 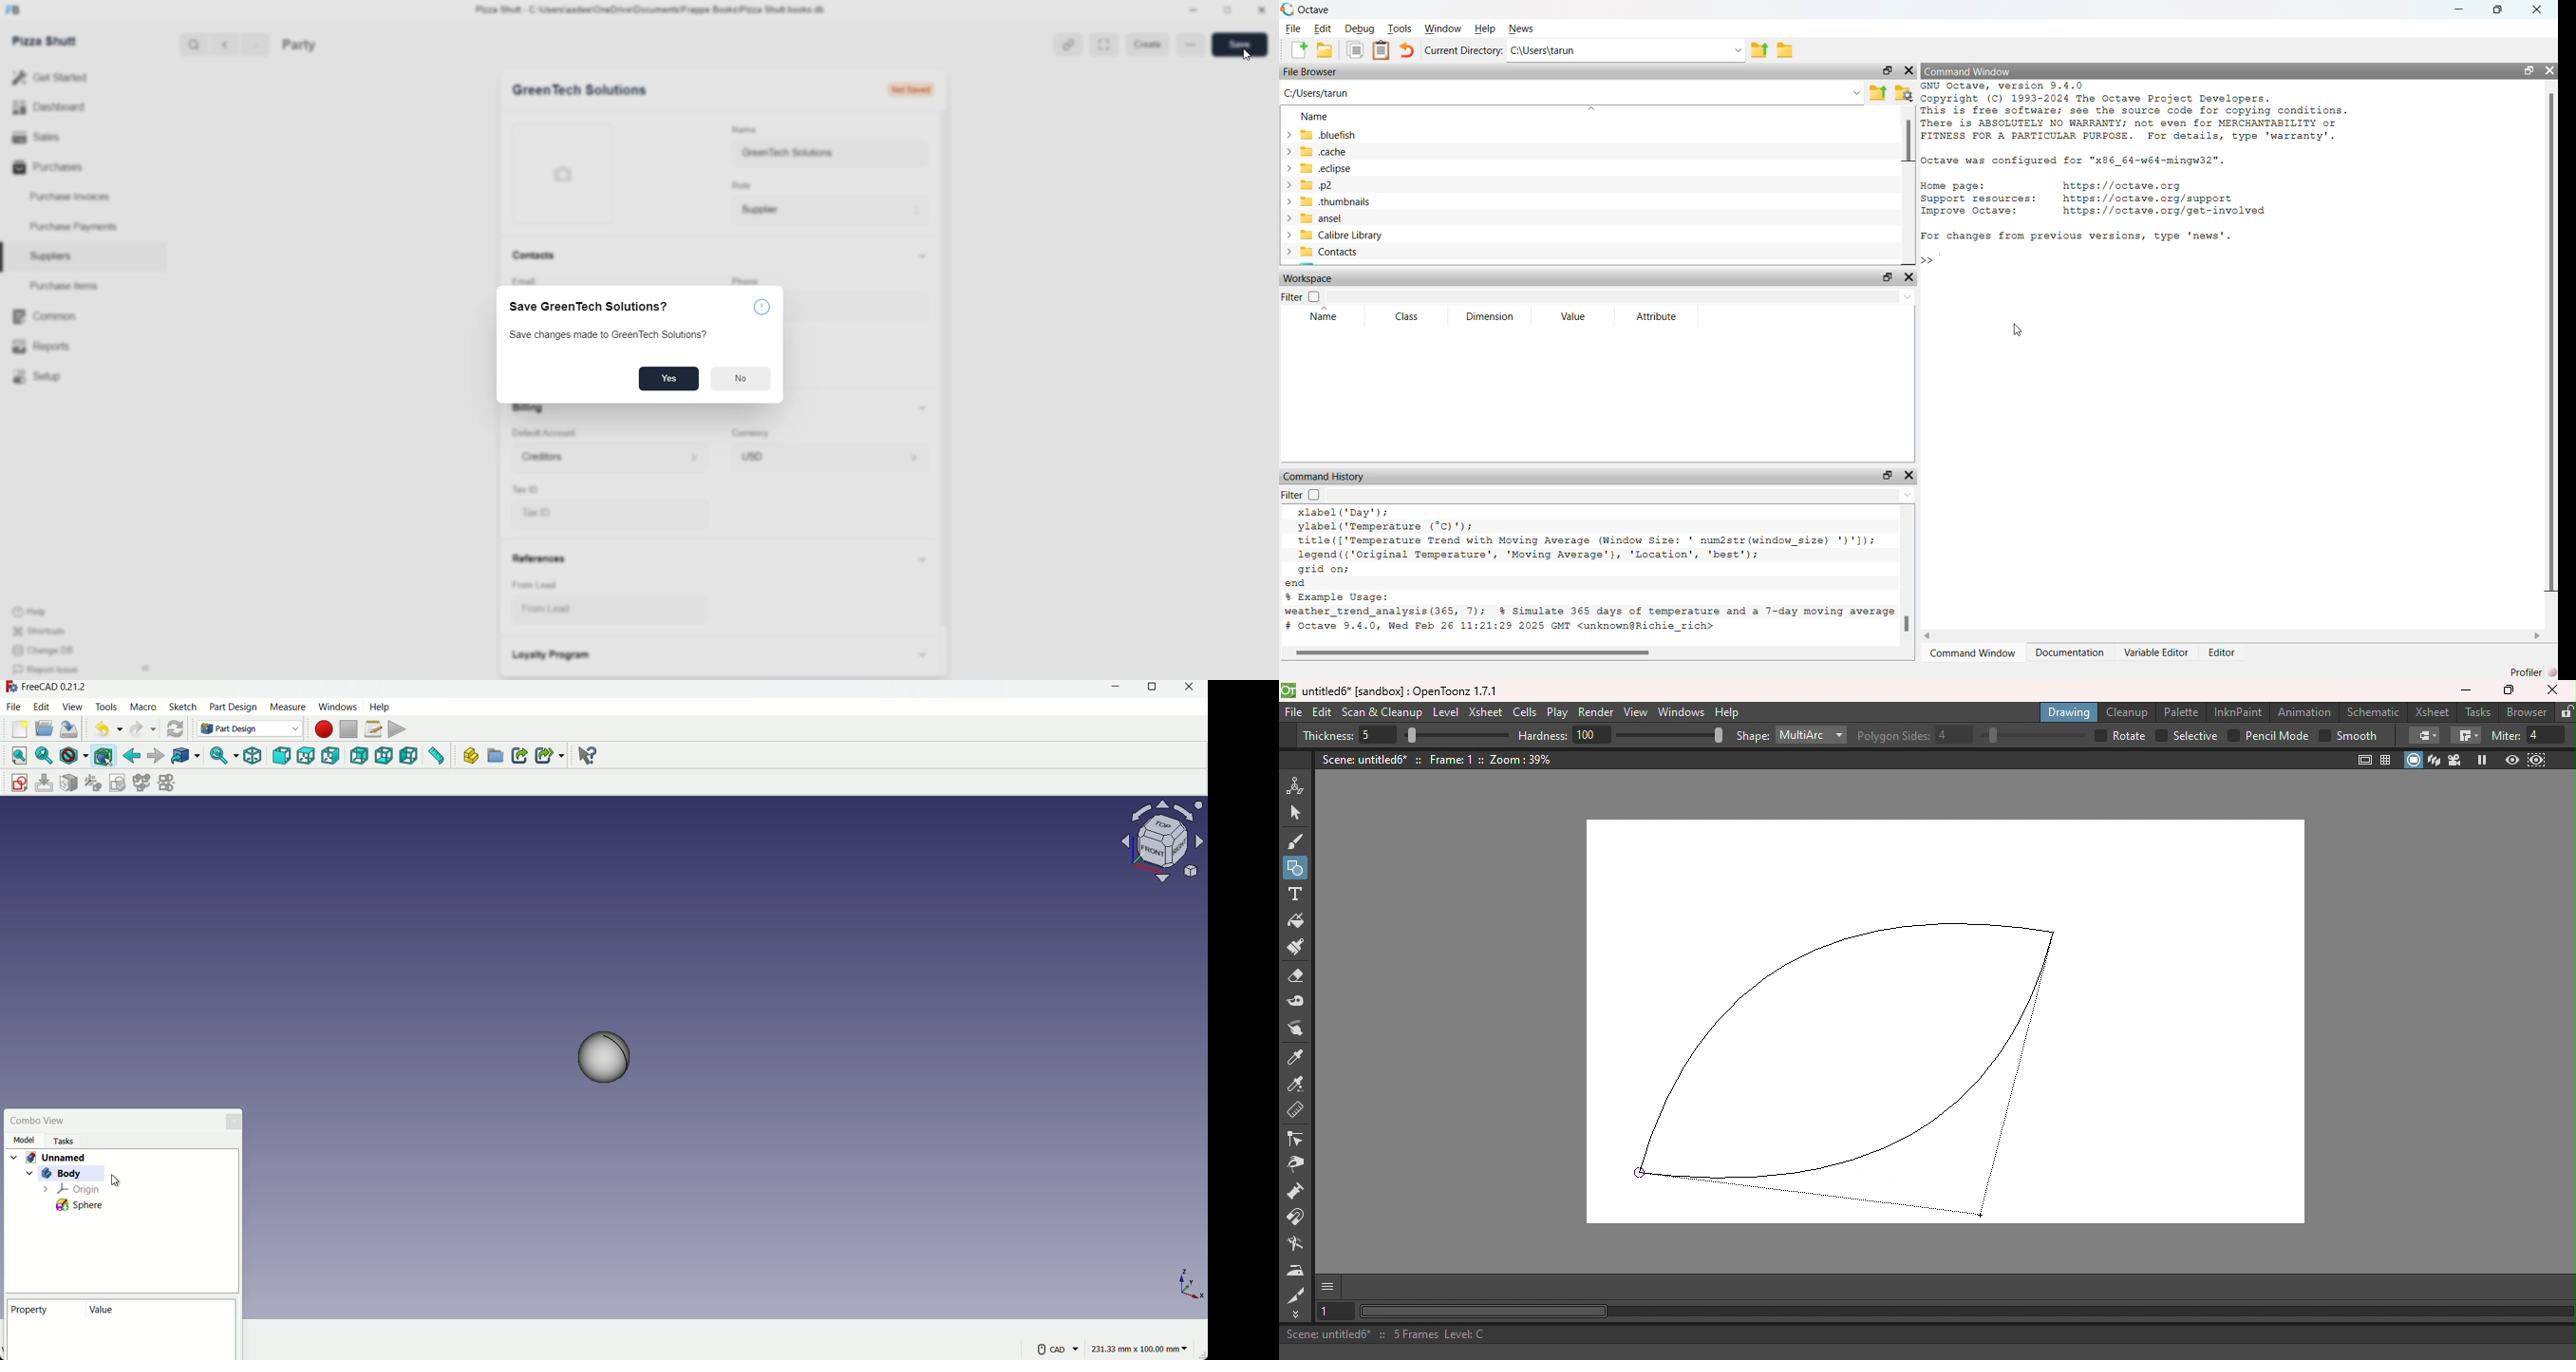 I want to click on , so click(x=1160, y=840).